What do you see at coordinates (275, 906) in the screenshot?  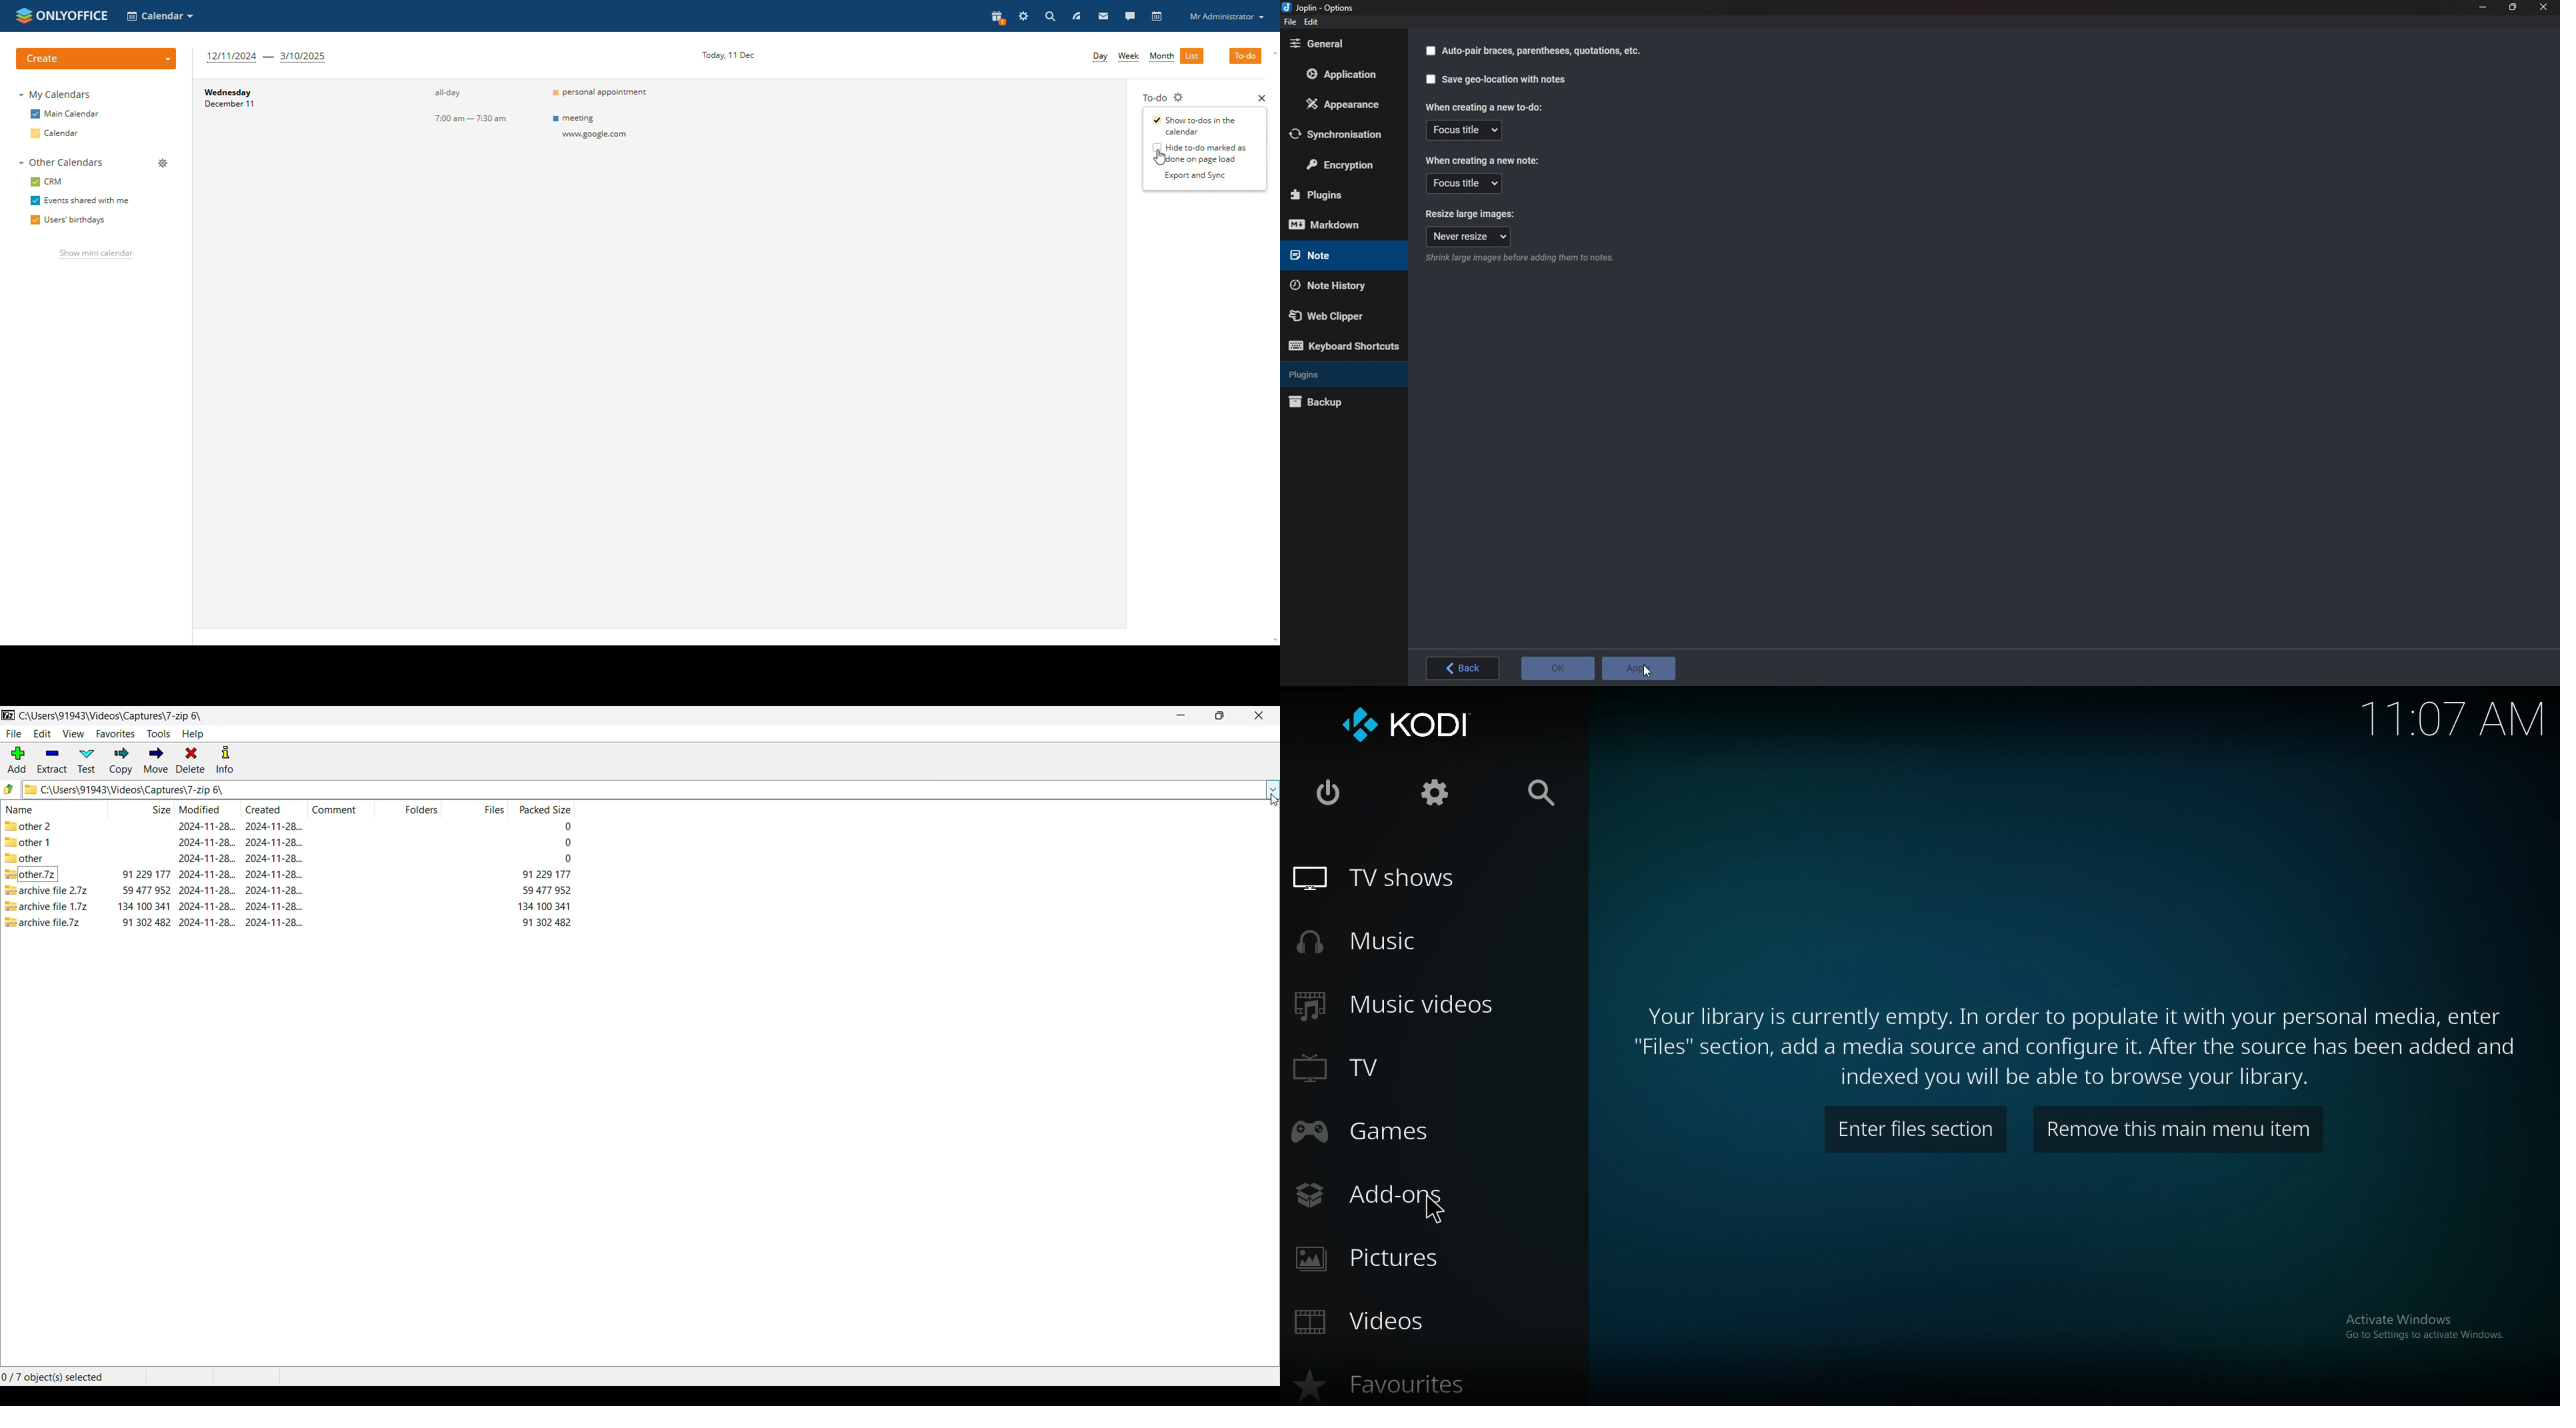 I see `created date & time` at bounding box center [275, 906].